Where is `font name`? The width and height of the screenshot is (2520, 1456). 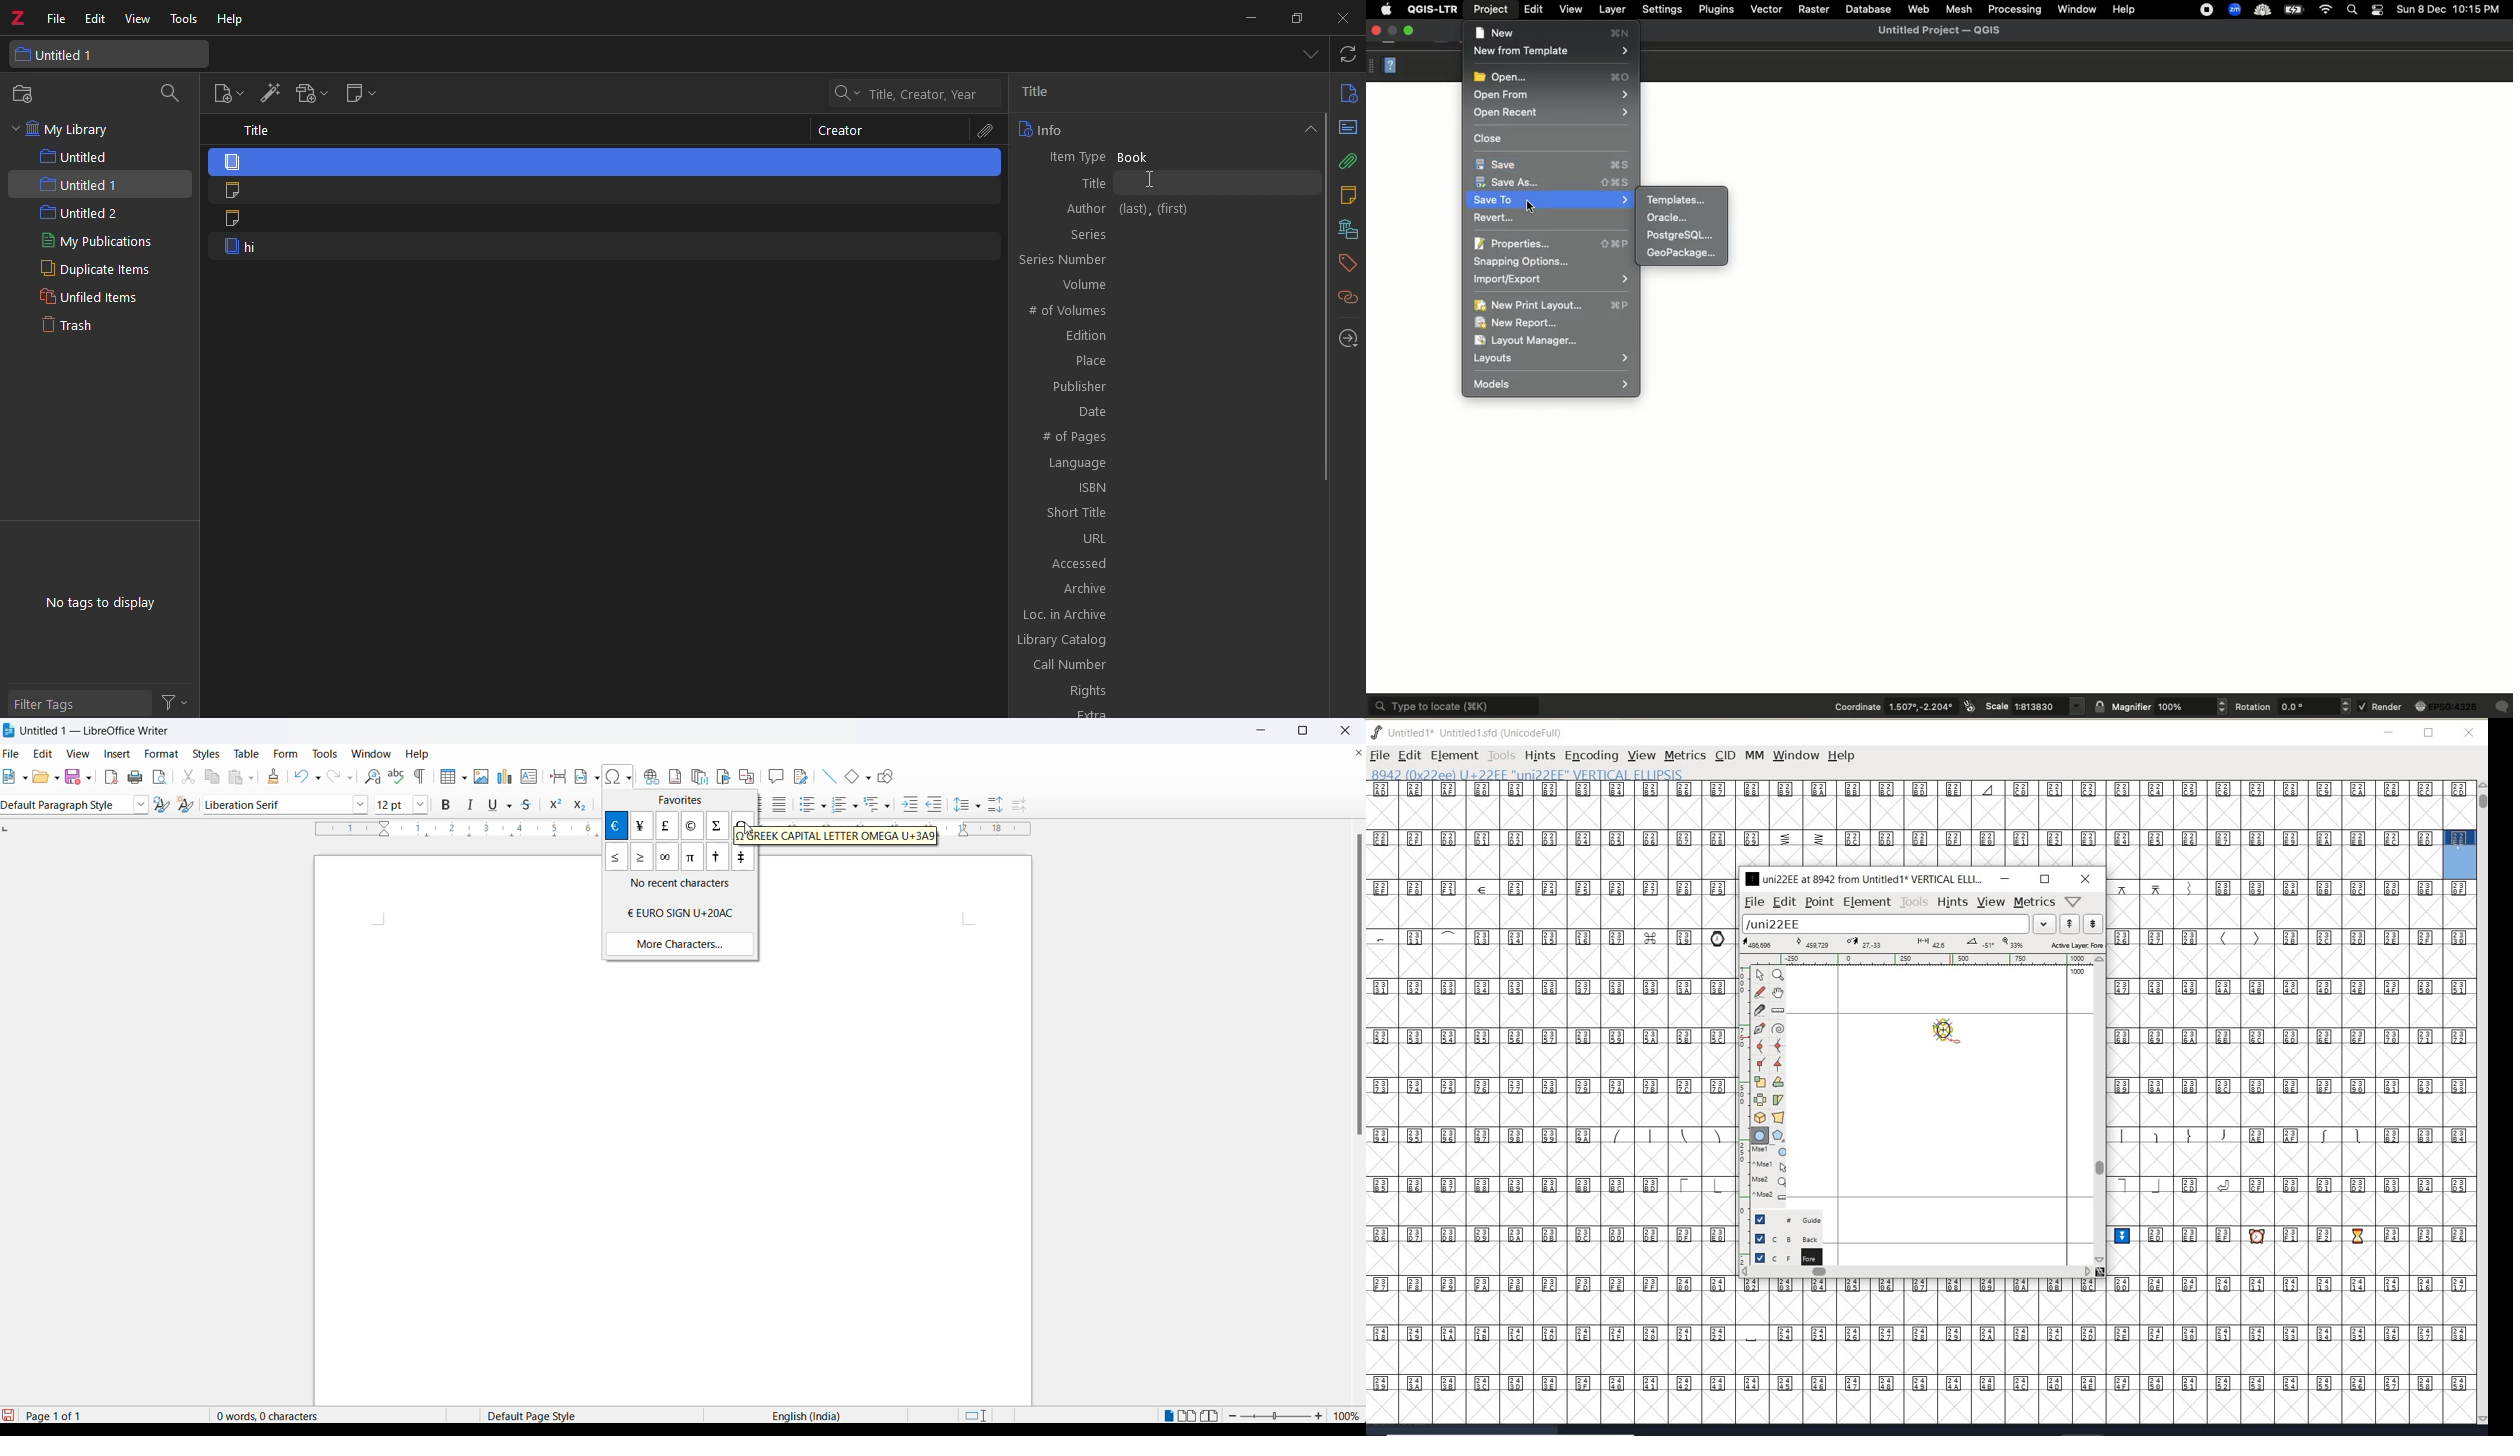
font name is located at coordinates (273, 804).